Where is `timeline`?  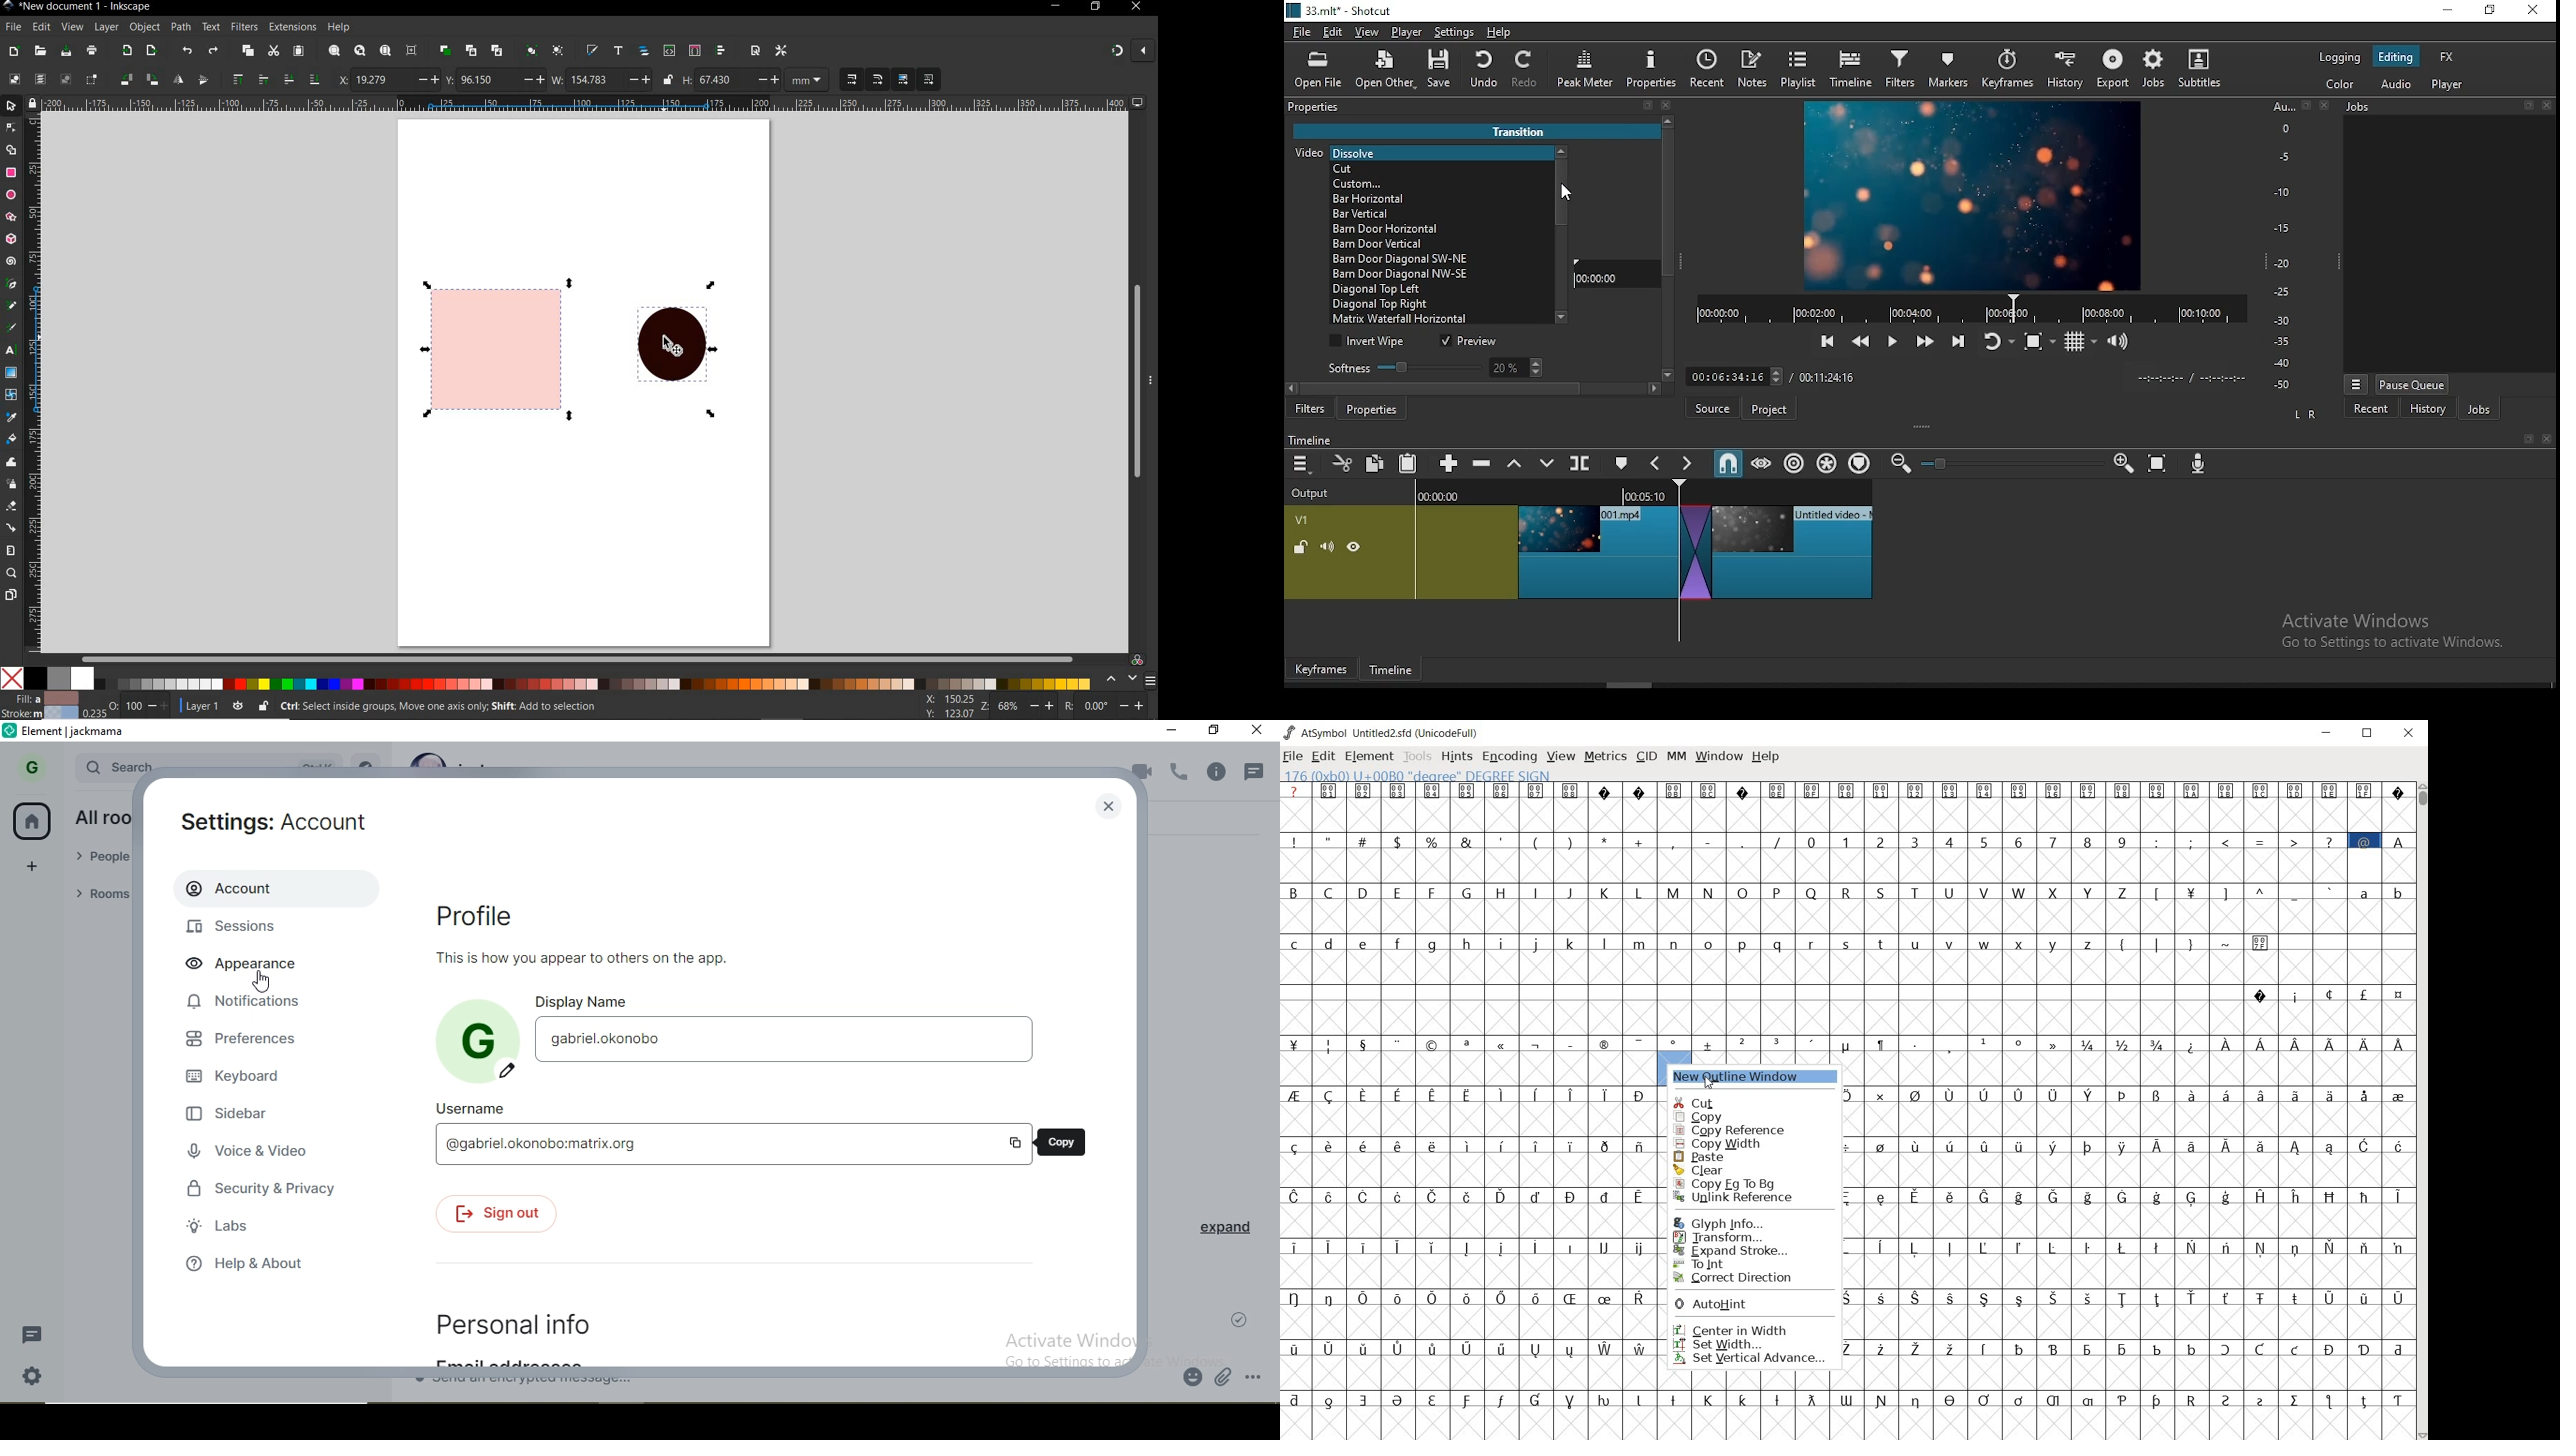
timeline is located at coordinates (1851, 70).